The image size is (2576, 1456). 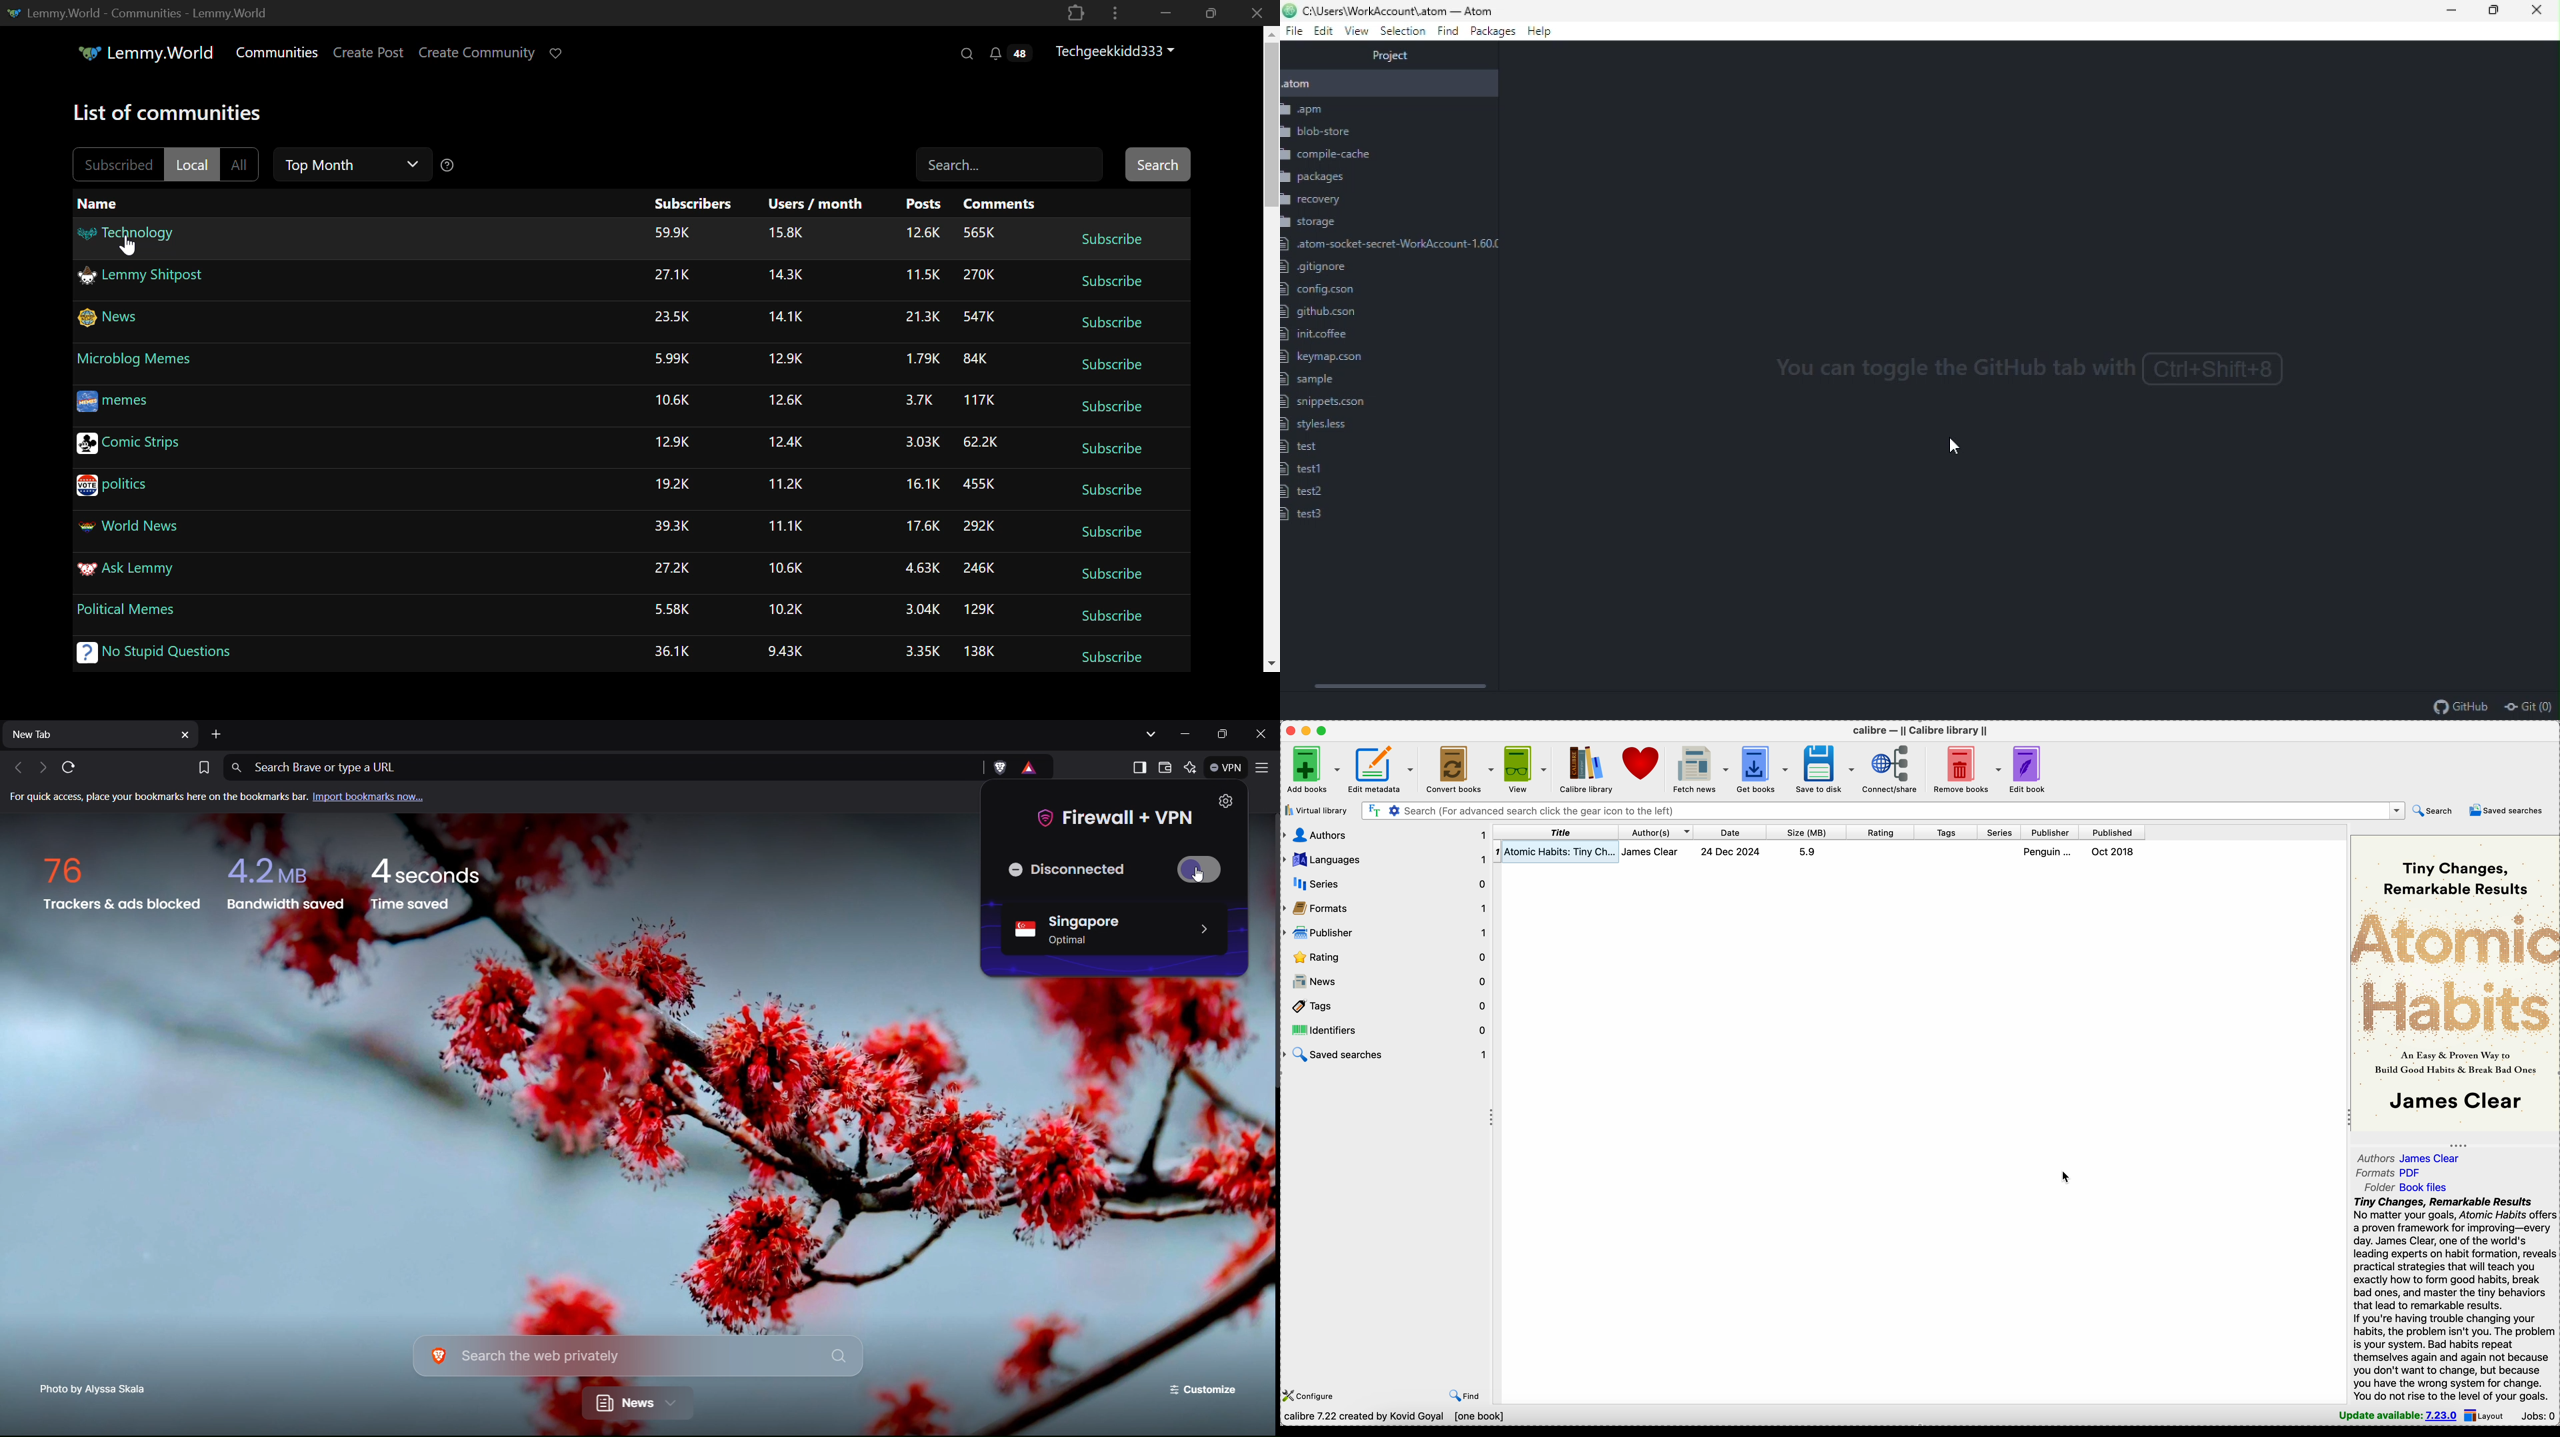 What do you see at coordinates (672, 651) in the screenshot?
I see `36.1K` at bounding box center [672, 651].